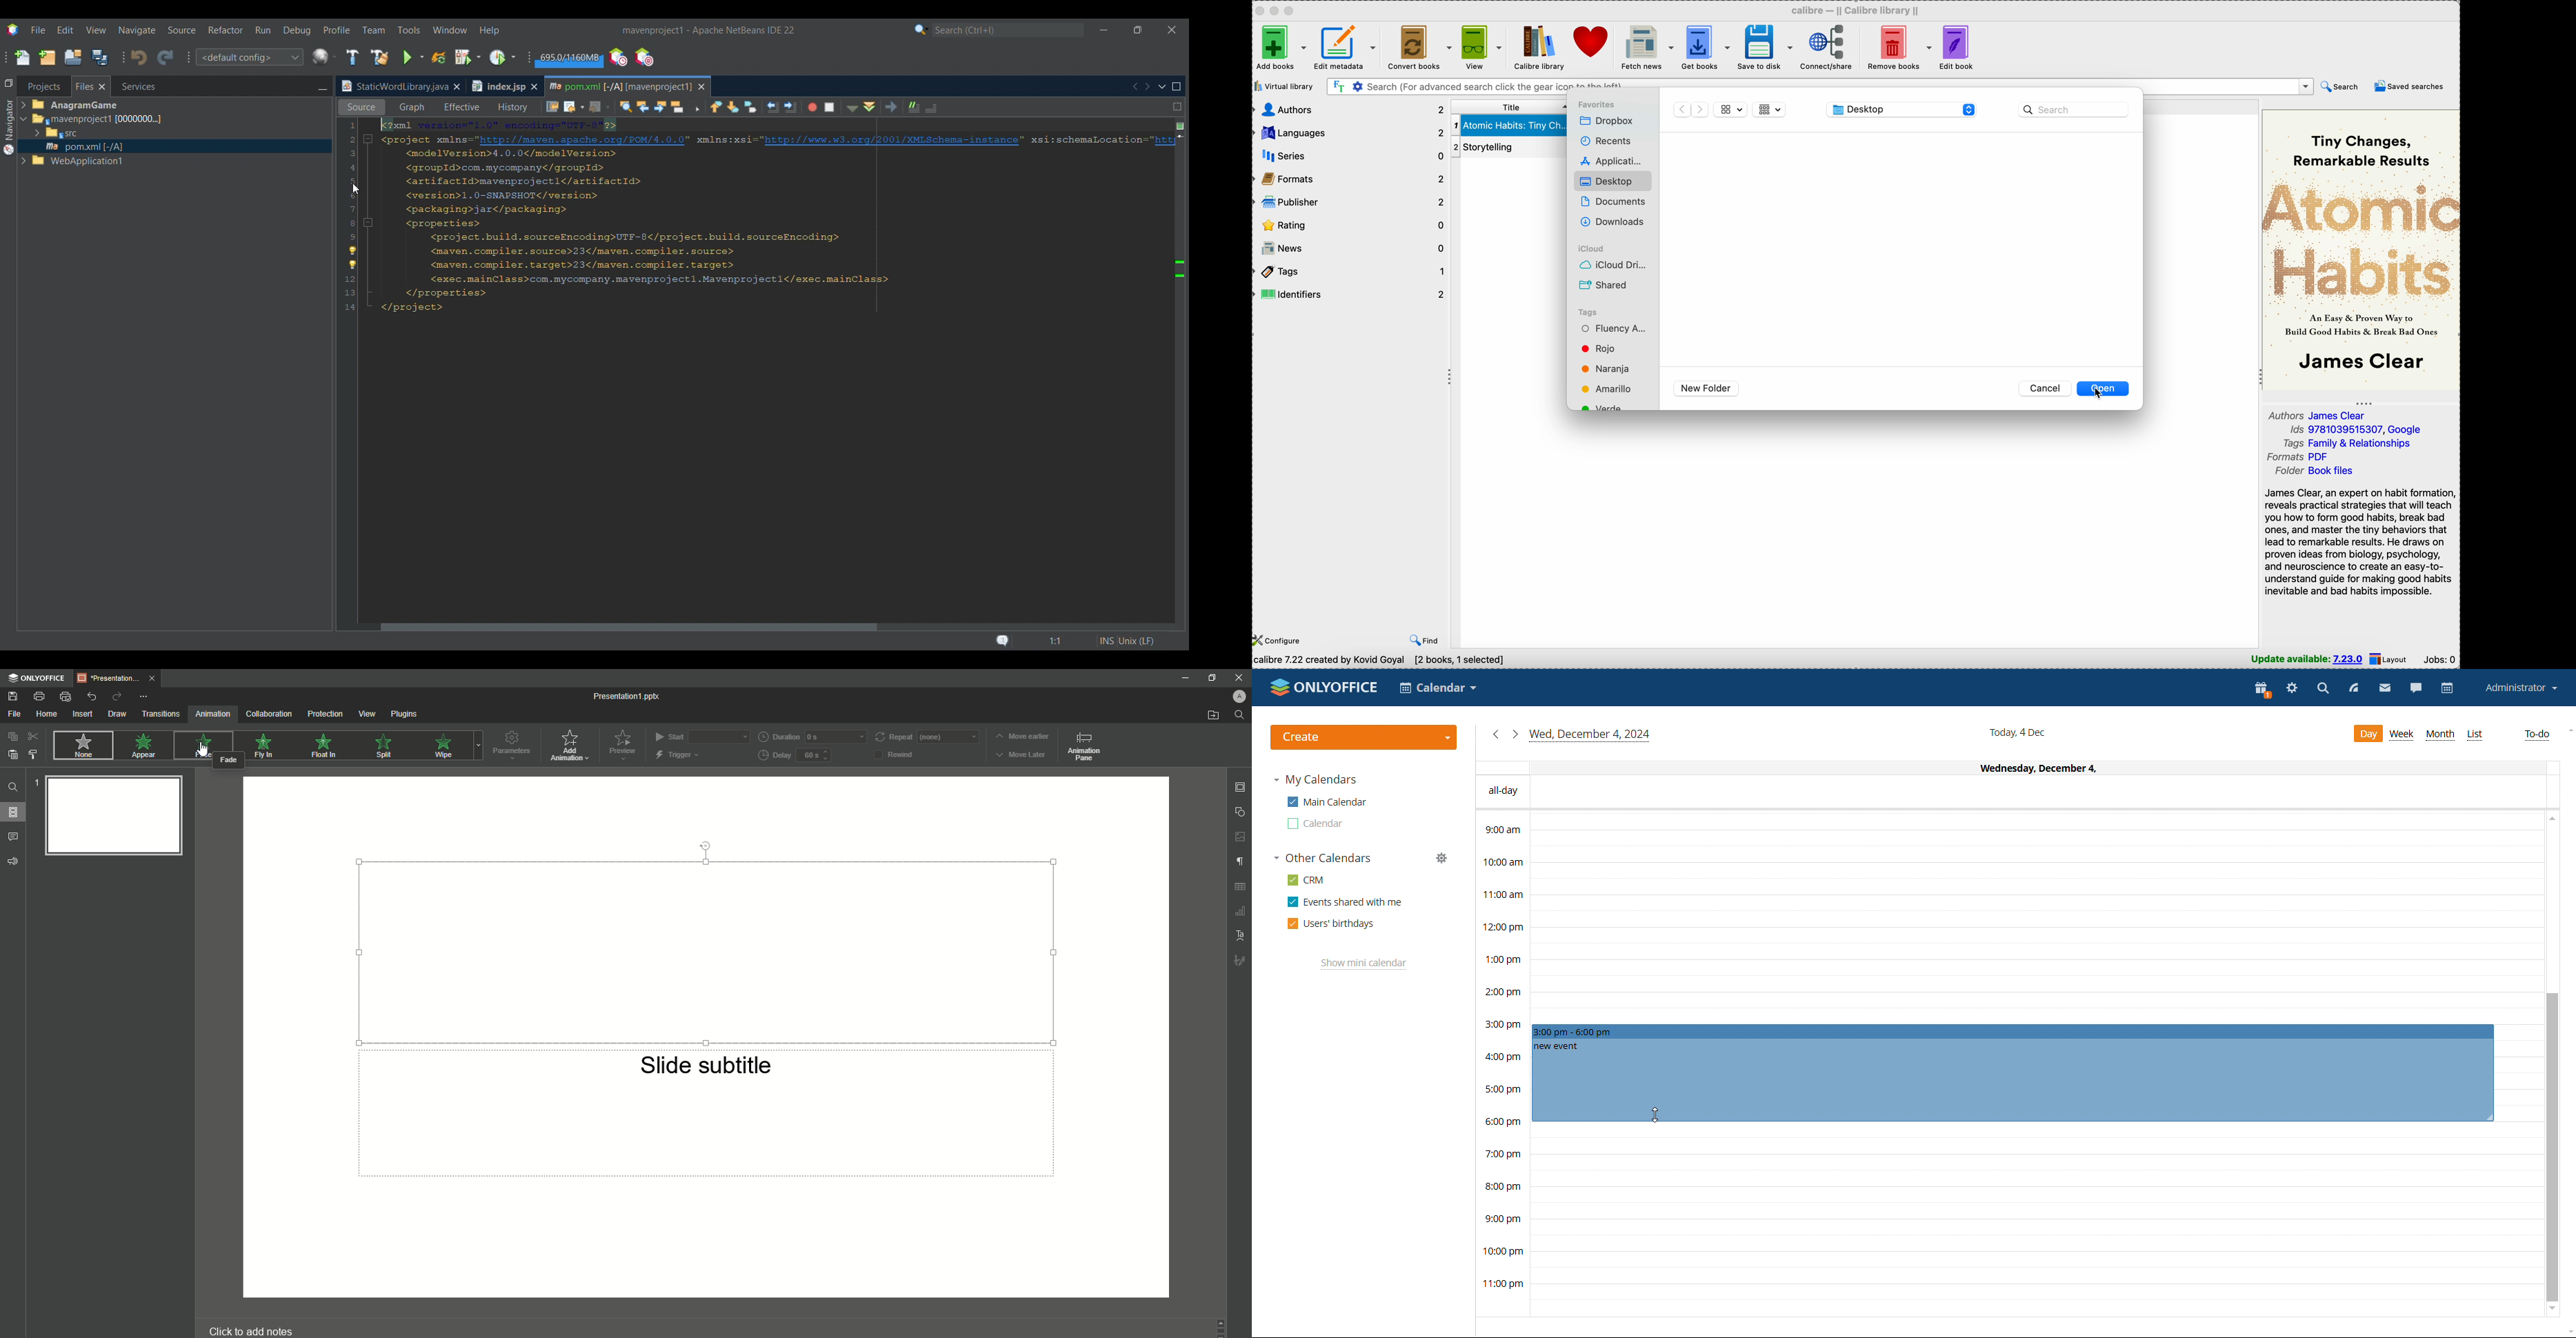  What do you see at coordinates (1284, 85) in the screenshot?
I see `virtual library` at bounding box center [1284, 85].